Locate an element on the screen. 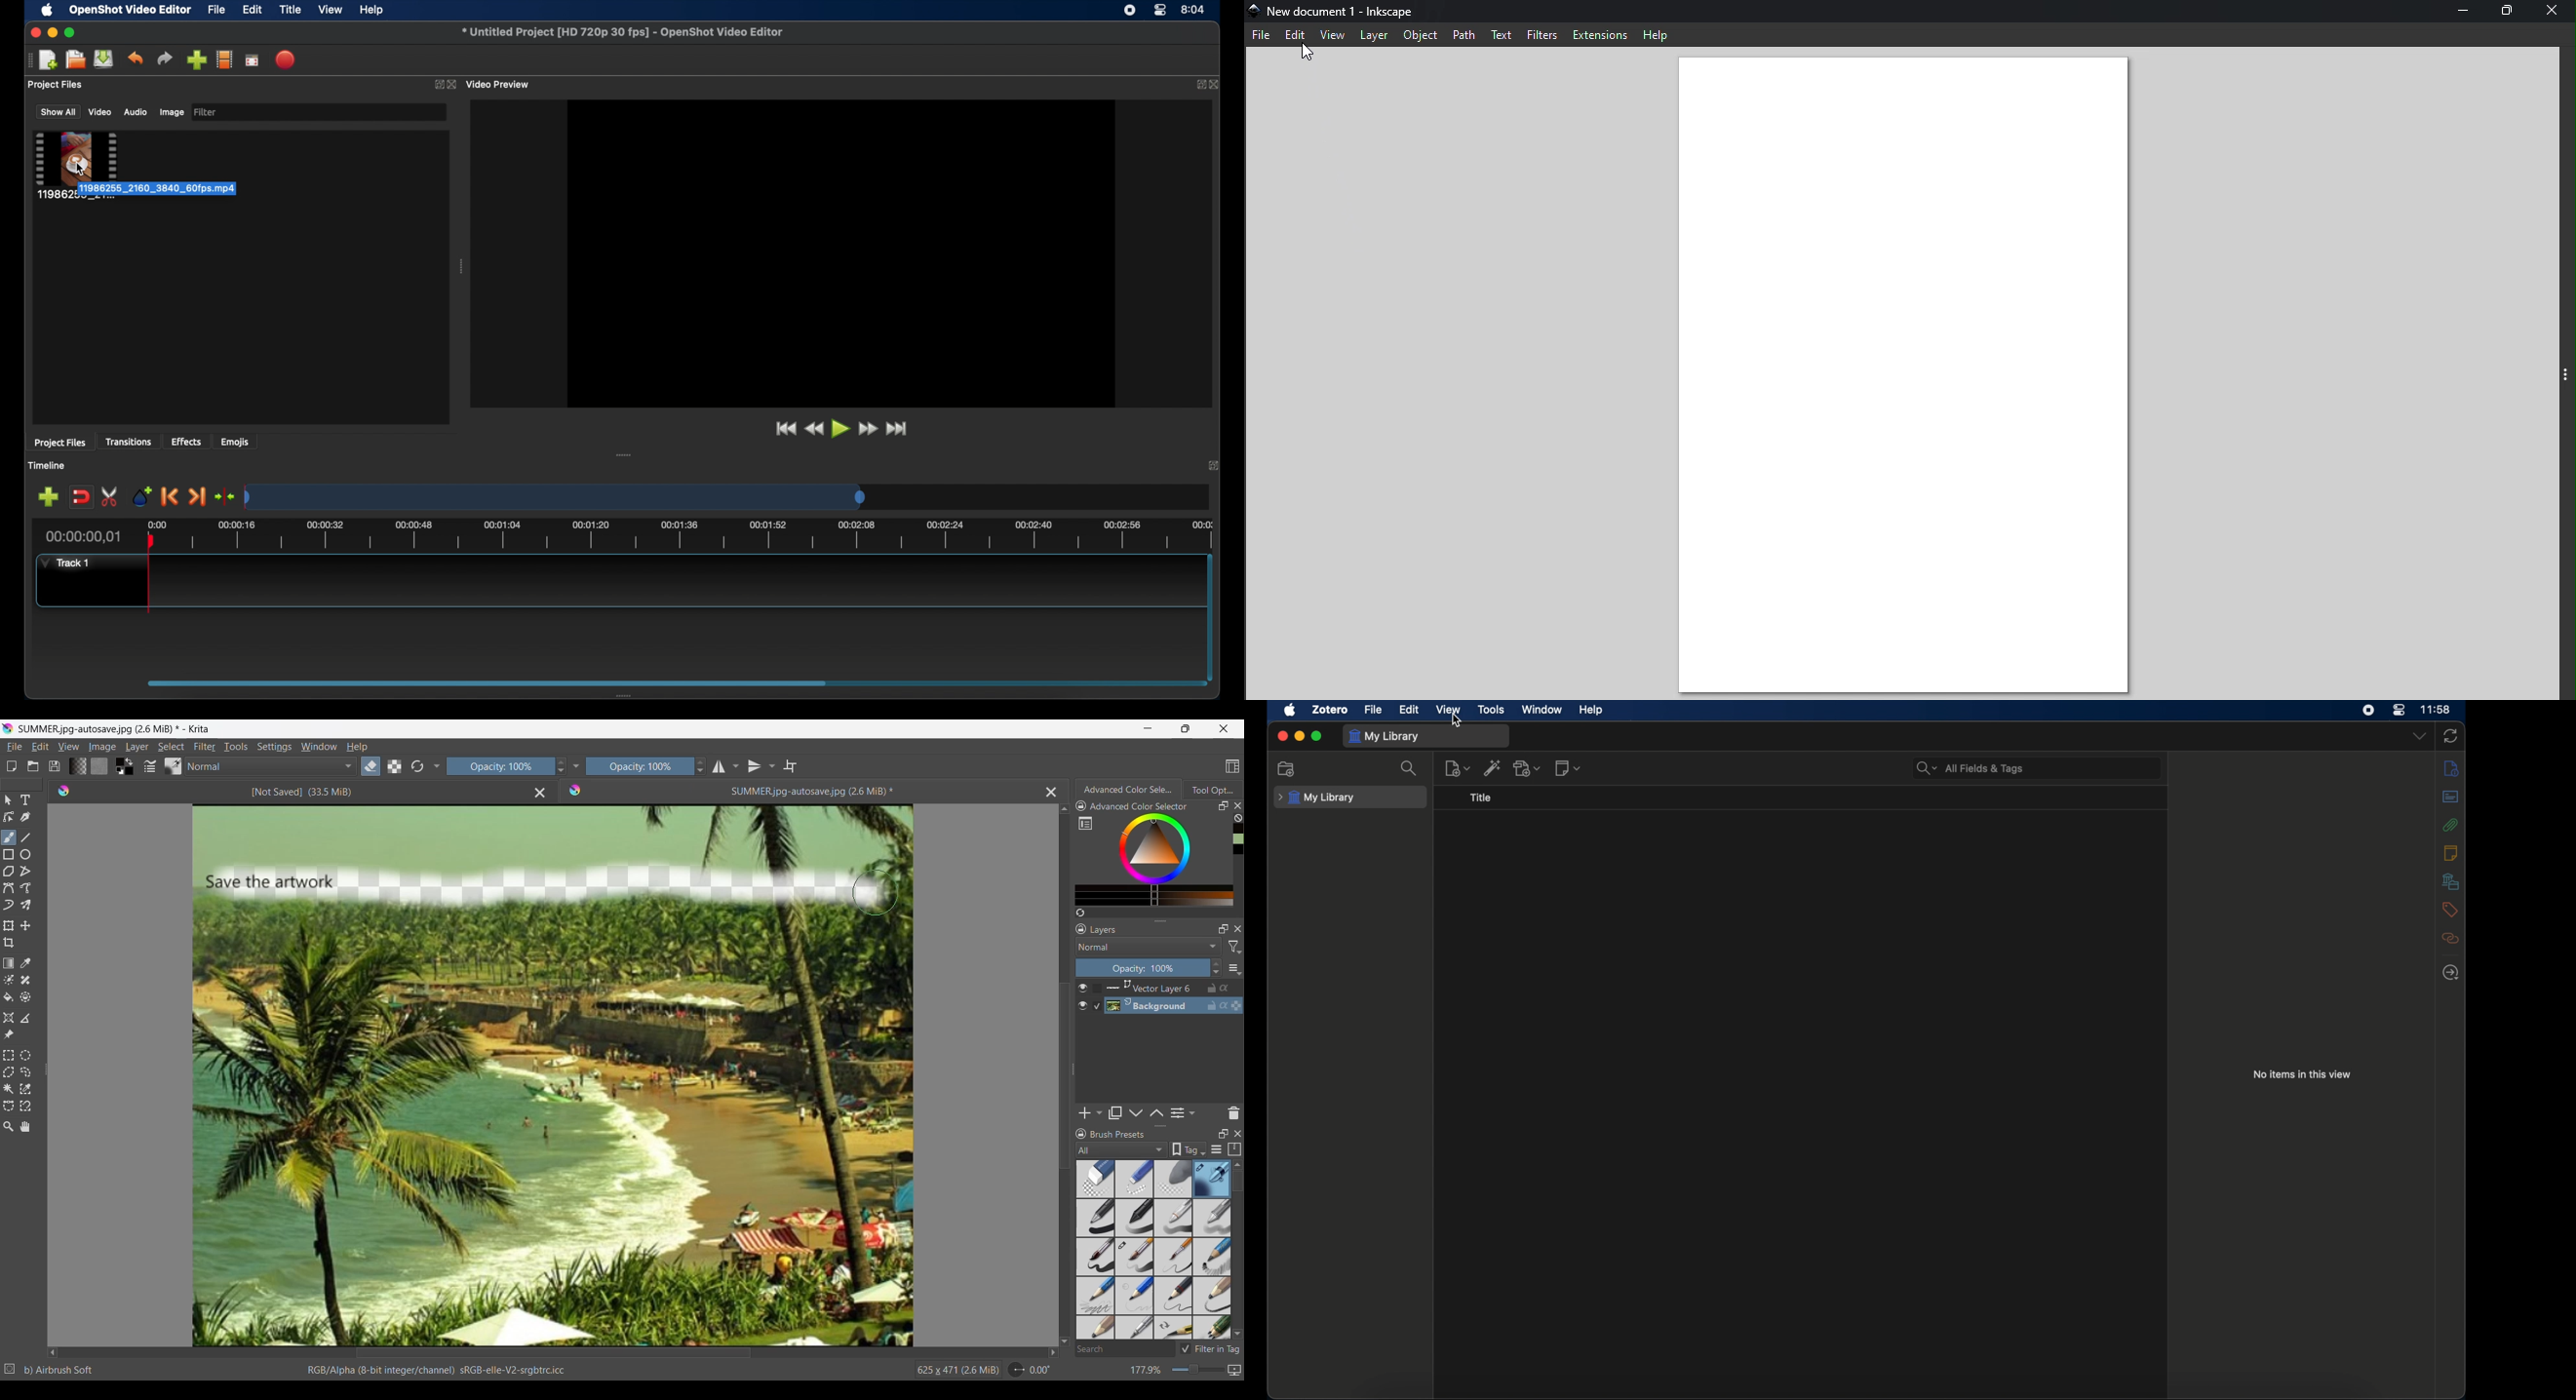 The image size is (2576, 1400). Horizontal slide bar is located at coordinates (554, 1353).